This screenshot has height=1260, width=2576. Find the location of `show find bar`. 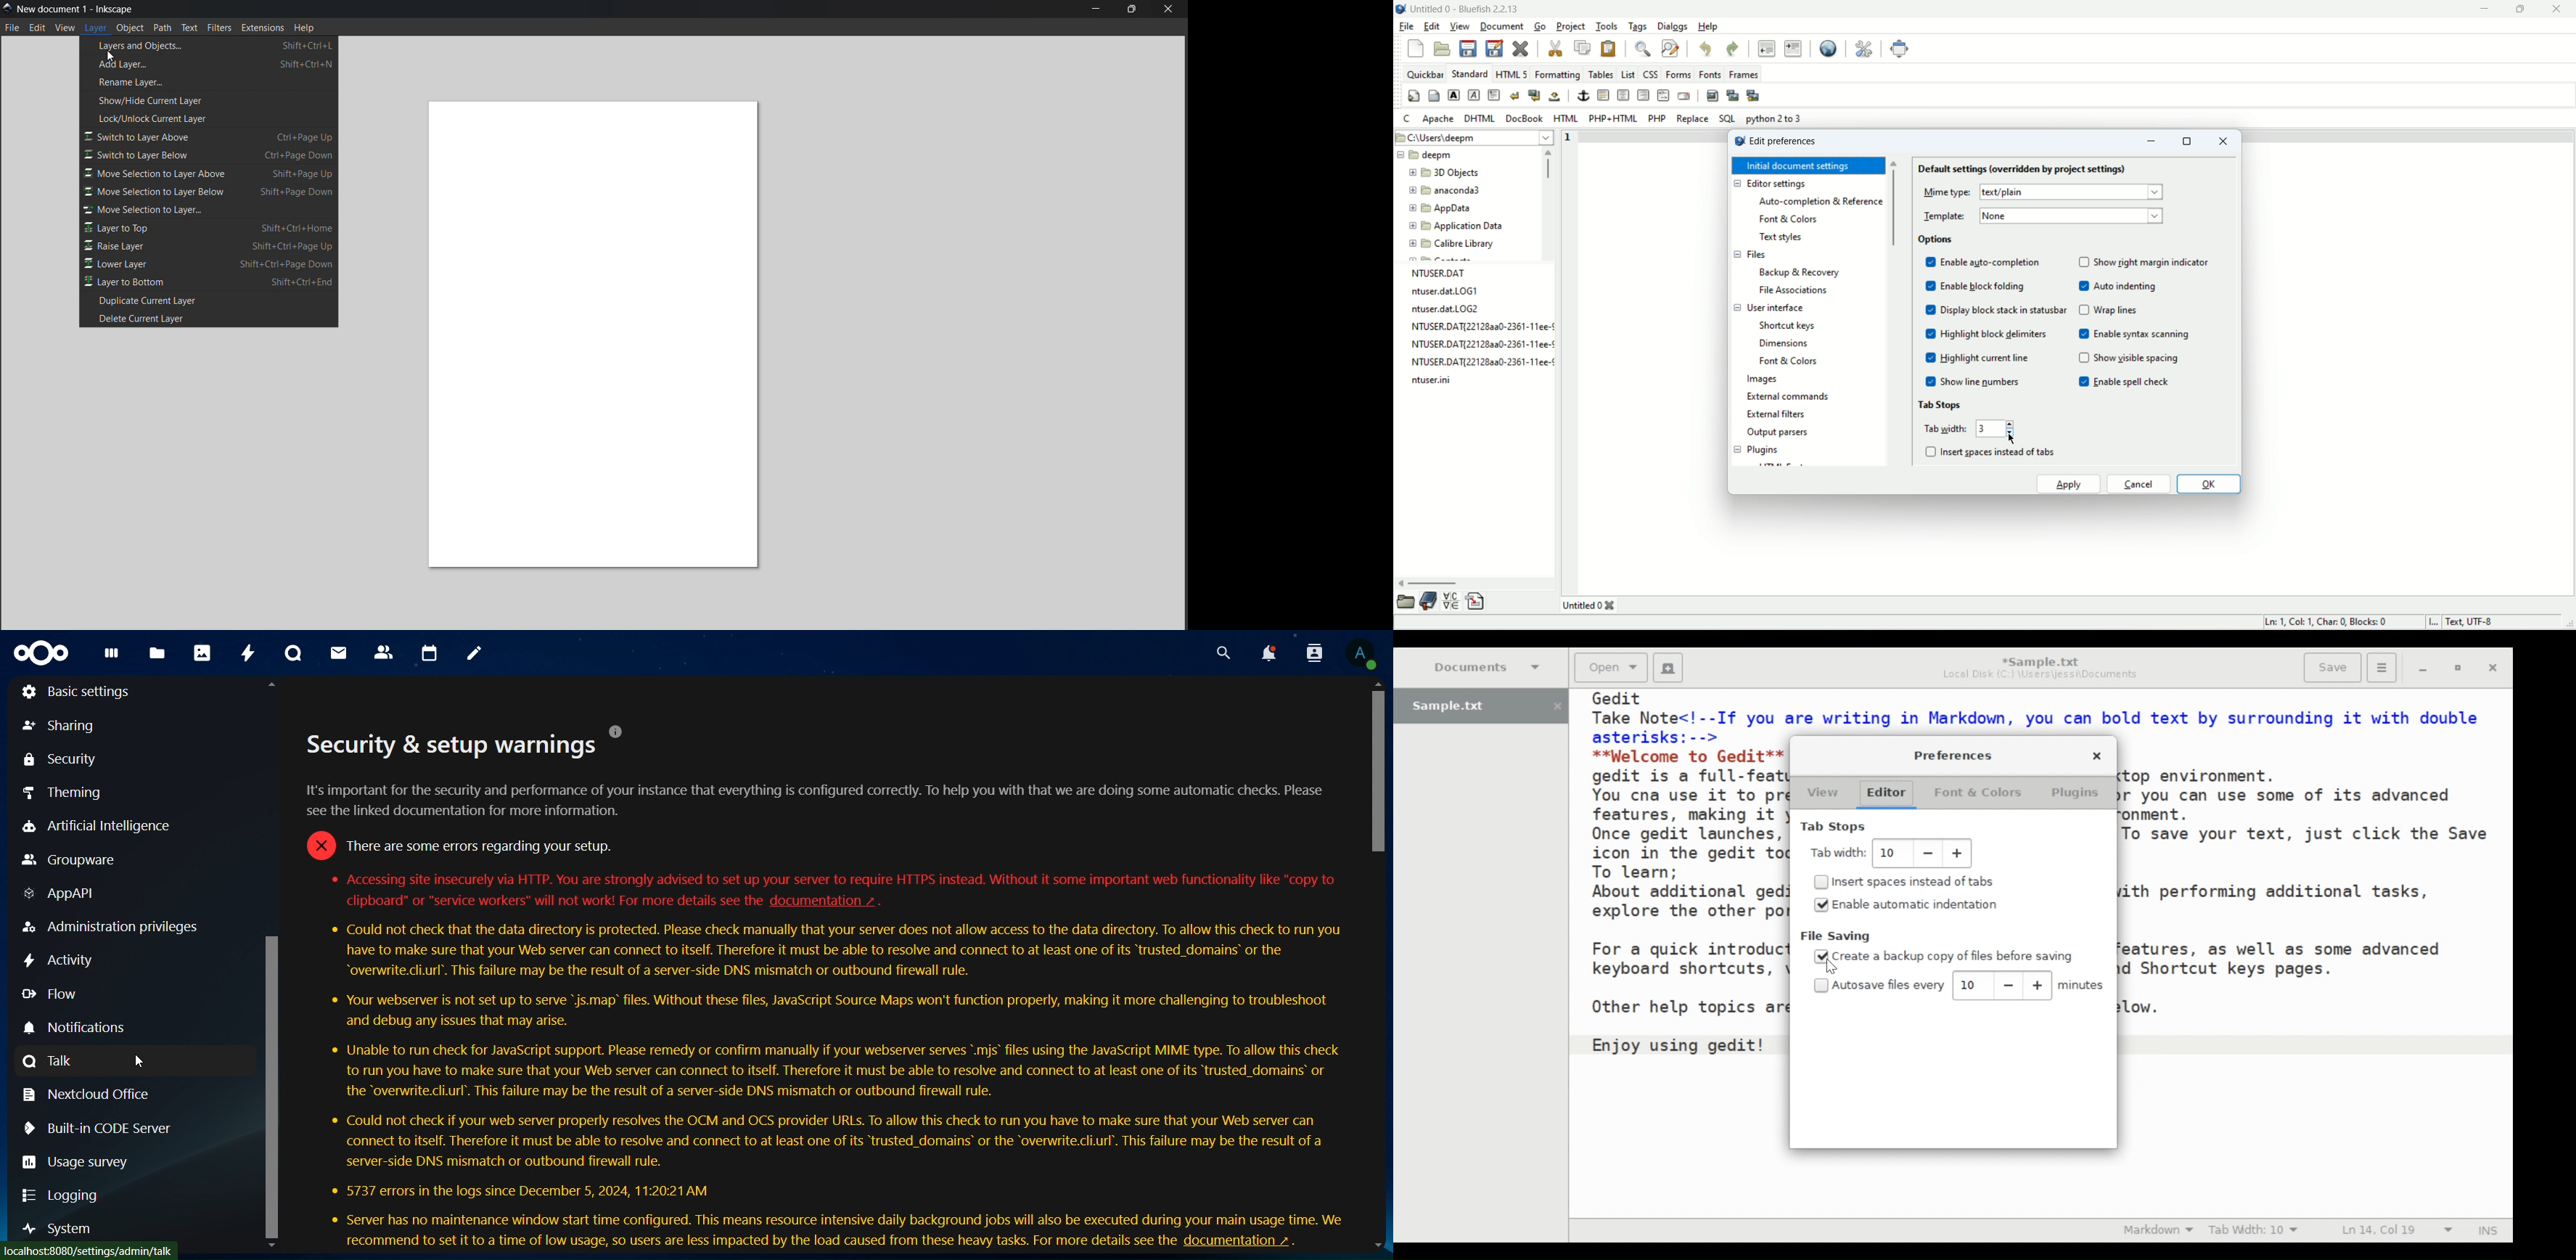

show find bar is located at coordinates (1642, 48).